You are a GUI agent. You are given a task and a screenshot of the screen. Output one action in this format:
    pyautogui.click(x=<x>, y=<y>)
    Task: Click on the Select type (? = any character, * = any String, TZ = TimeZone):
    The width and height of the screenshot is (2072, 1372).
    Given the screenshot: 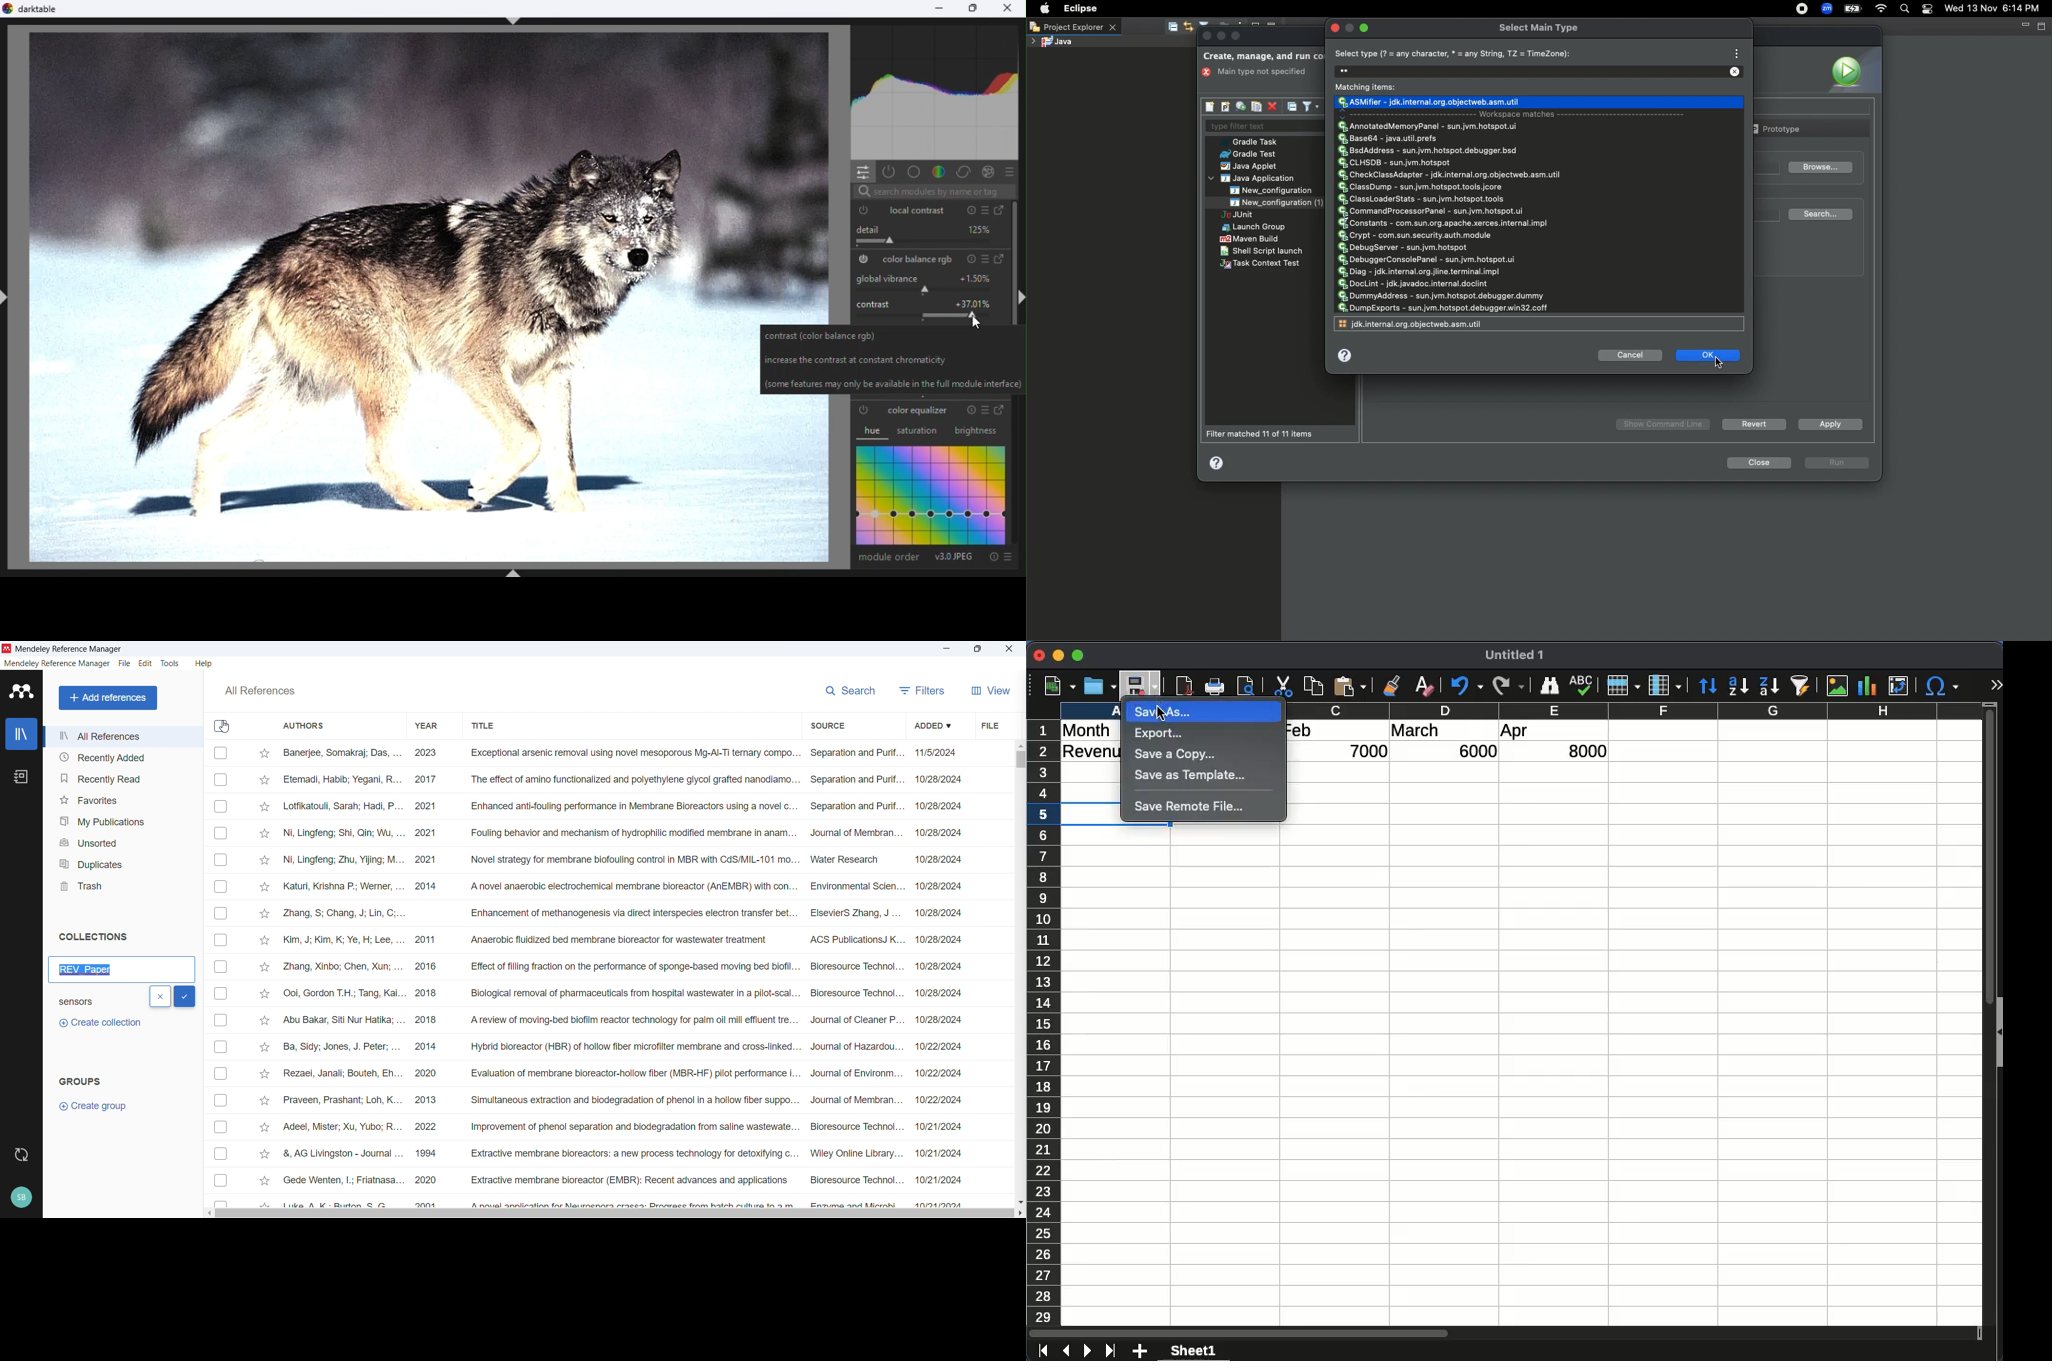 What is the action you would take?
    pyautogui.click(x=1455, y=54)
    